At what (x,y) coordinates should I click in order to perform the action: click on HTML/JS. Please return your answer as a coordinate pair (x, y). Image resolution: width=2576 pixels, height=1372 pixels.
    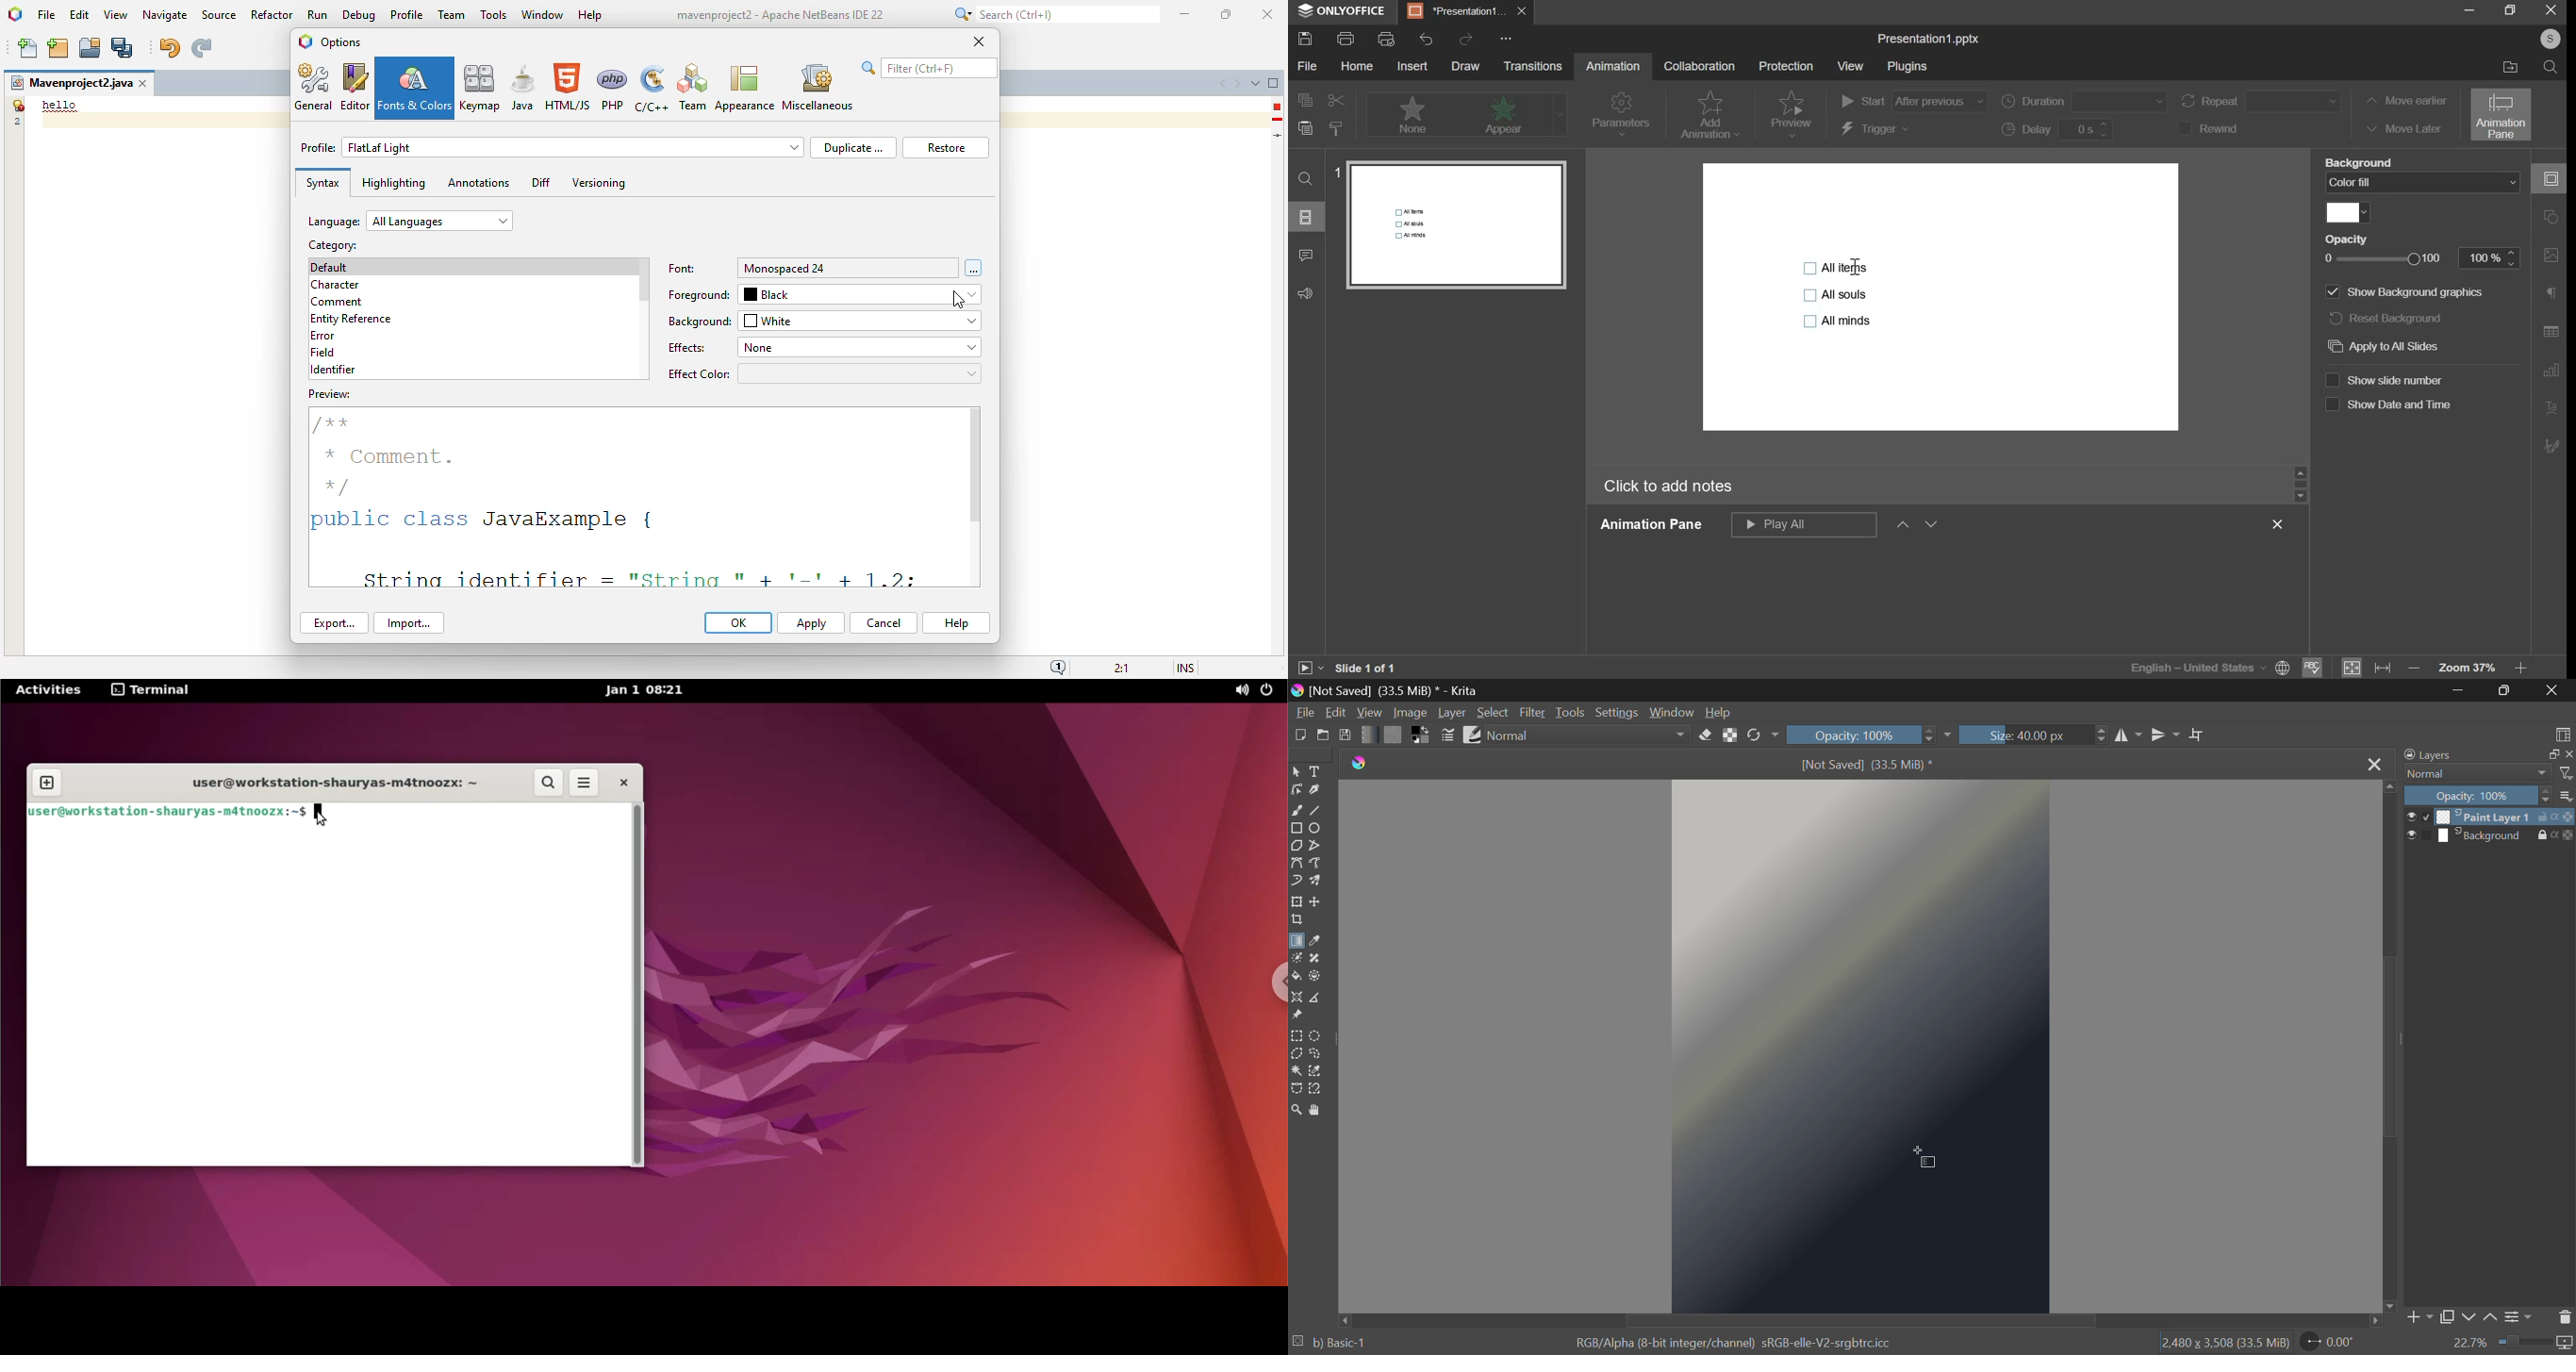
    Looking at the image, I should click on (569, 87).